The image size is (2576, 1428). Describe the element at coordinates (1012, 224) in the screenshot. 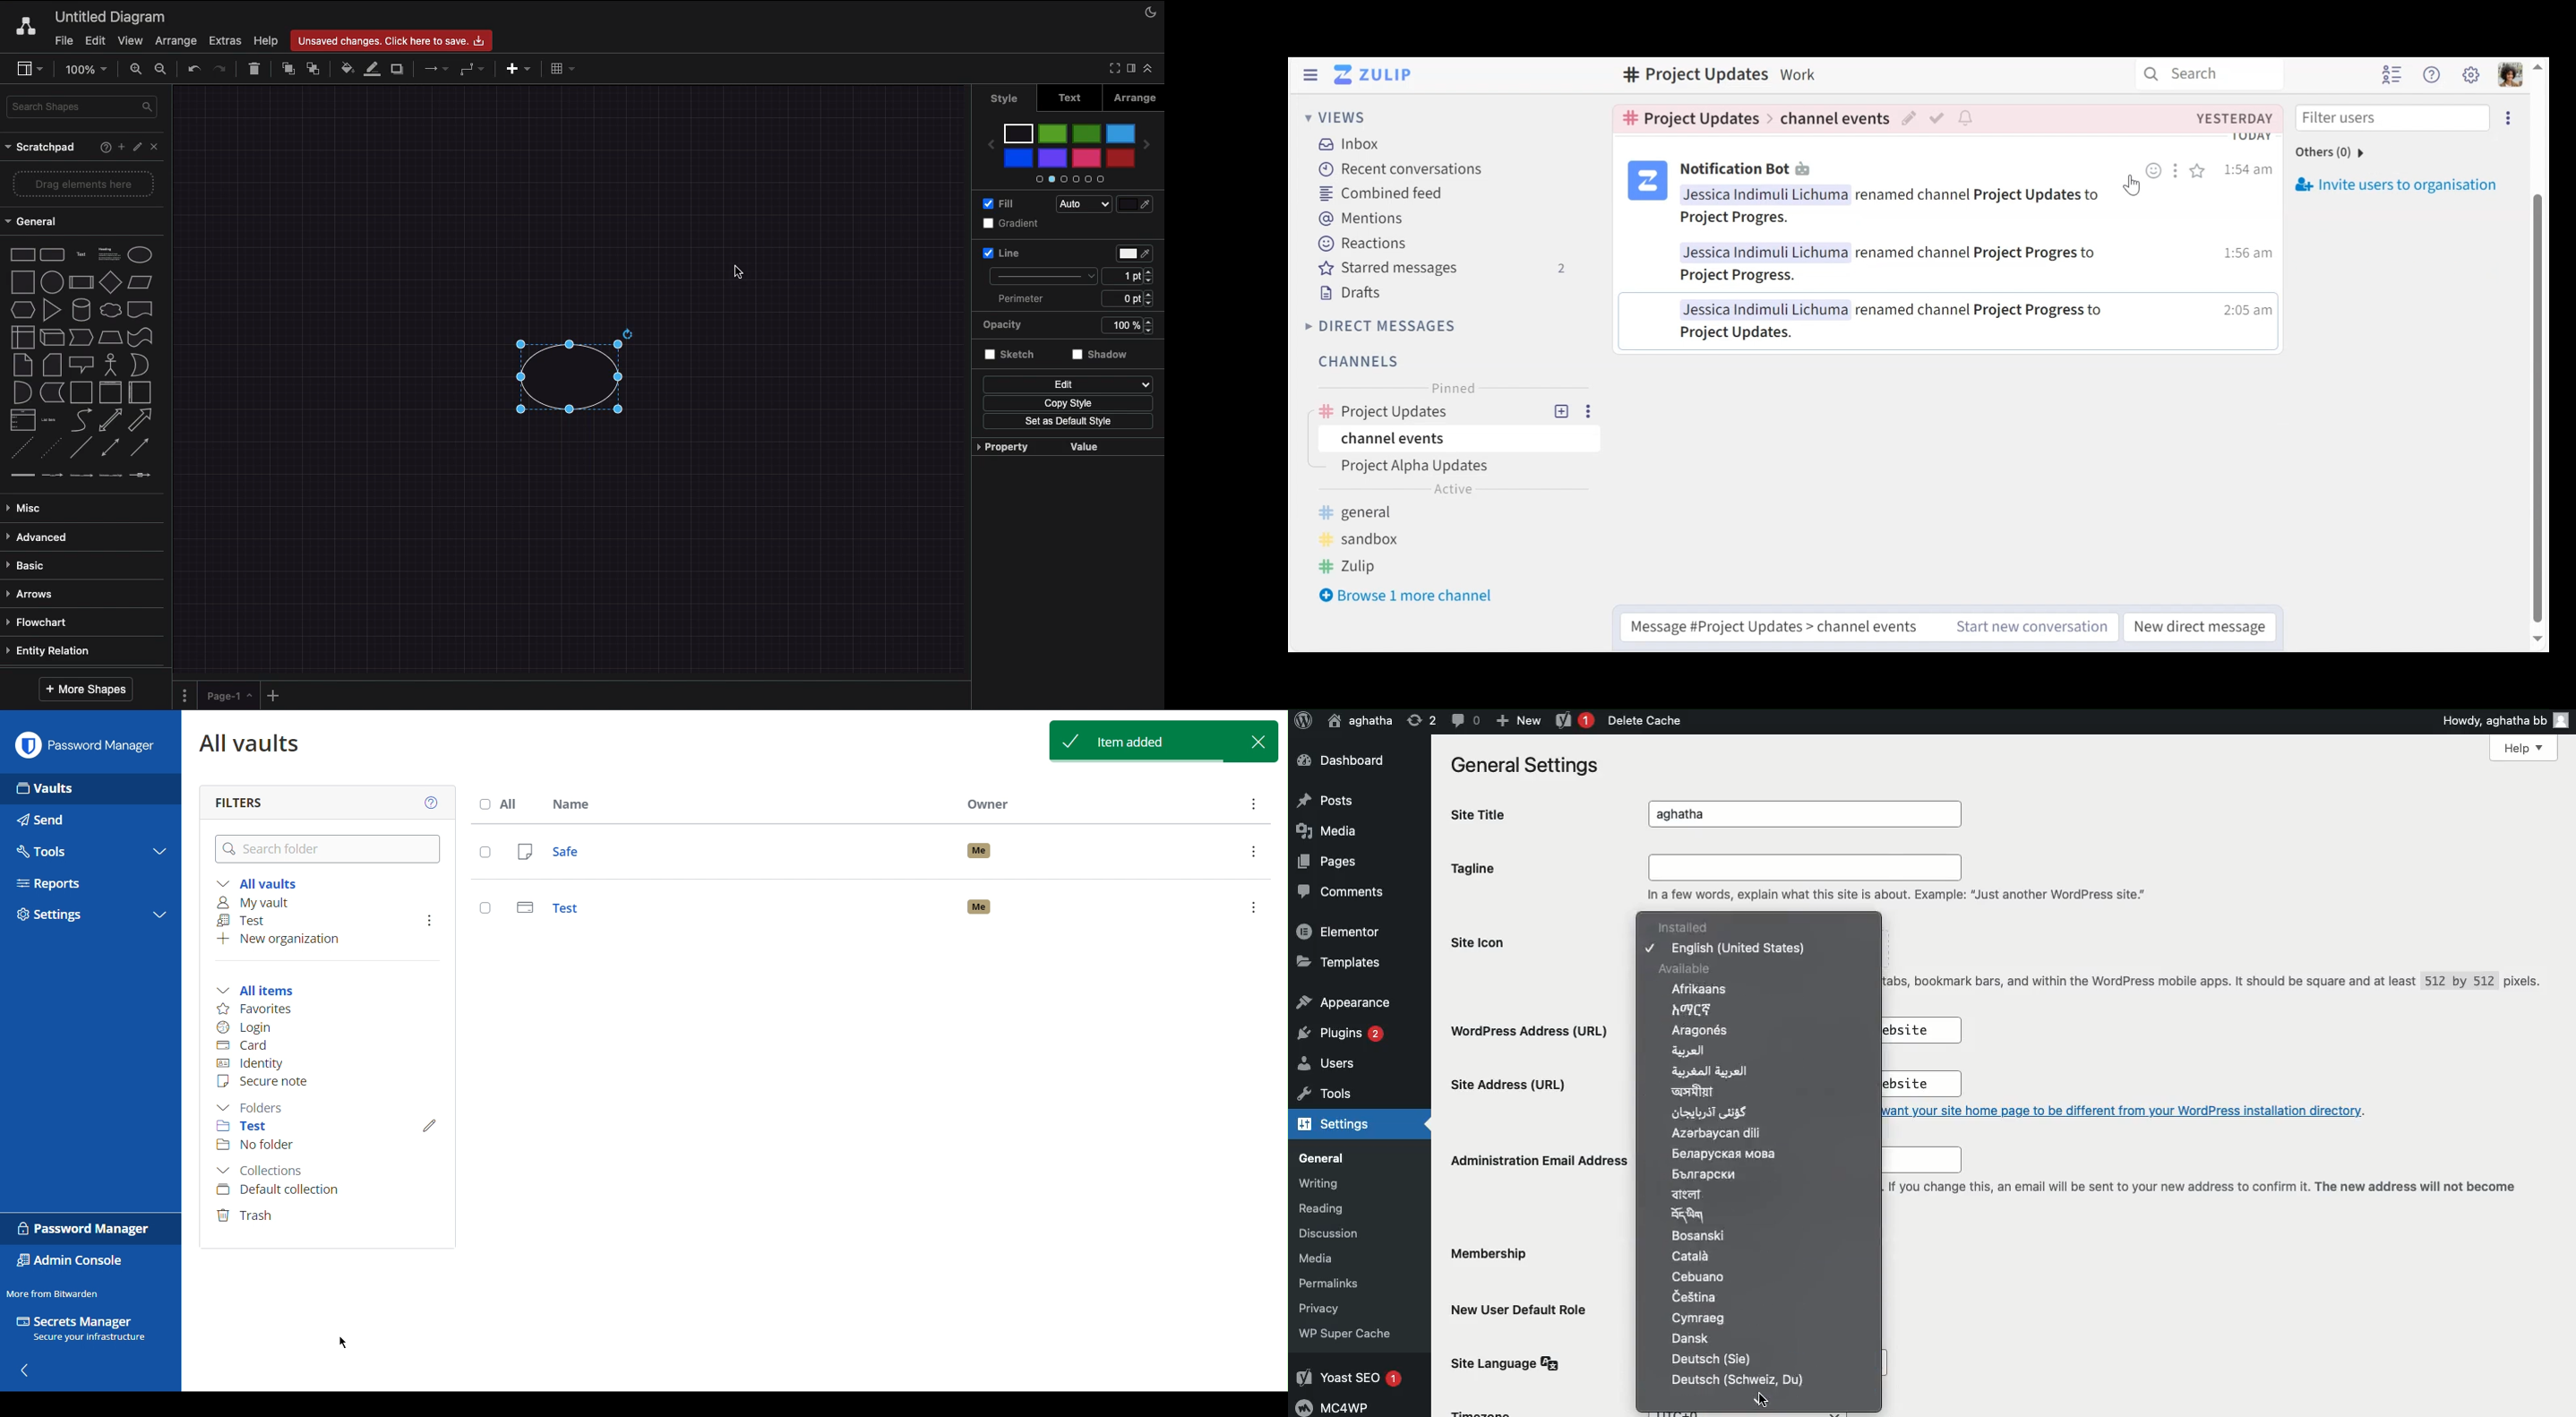

I see `Gradient` at that location.